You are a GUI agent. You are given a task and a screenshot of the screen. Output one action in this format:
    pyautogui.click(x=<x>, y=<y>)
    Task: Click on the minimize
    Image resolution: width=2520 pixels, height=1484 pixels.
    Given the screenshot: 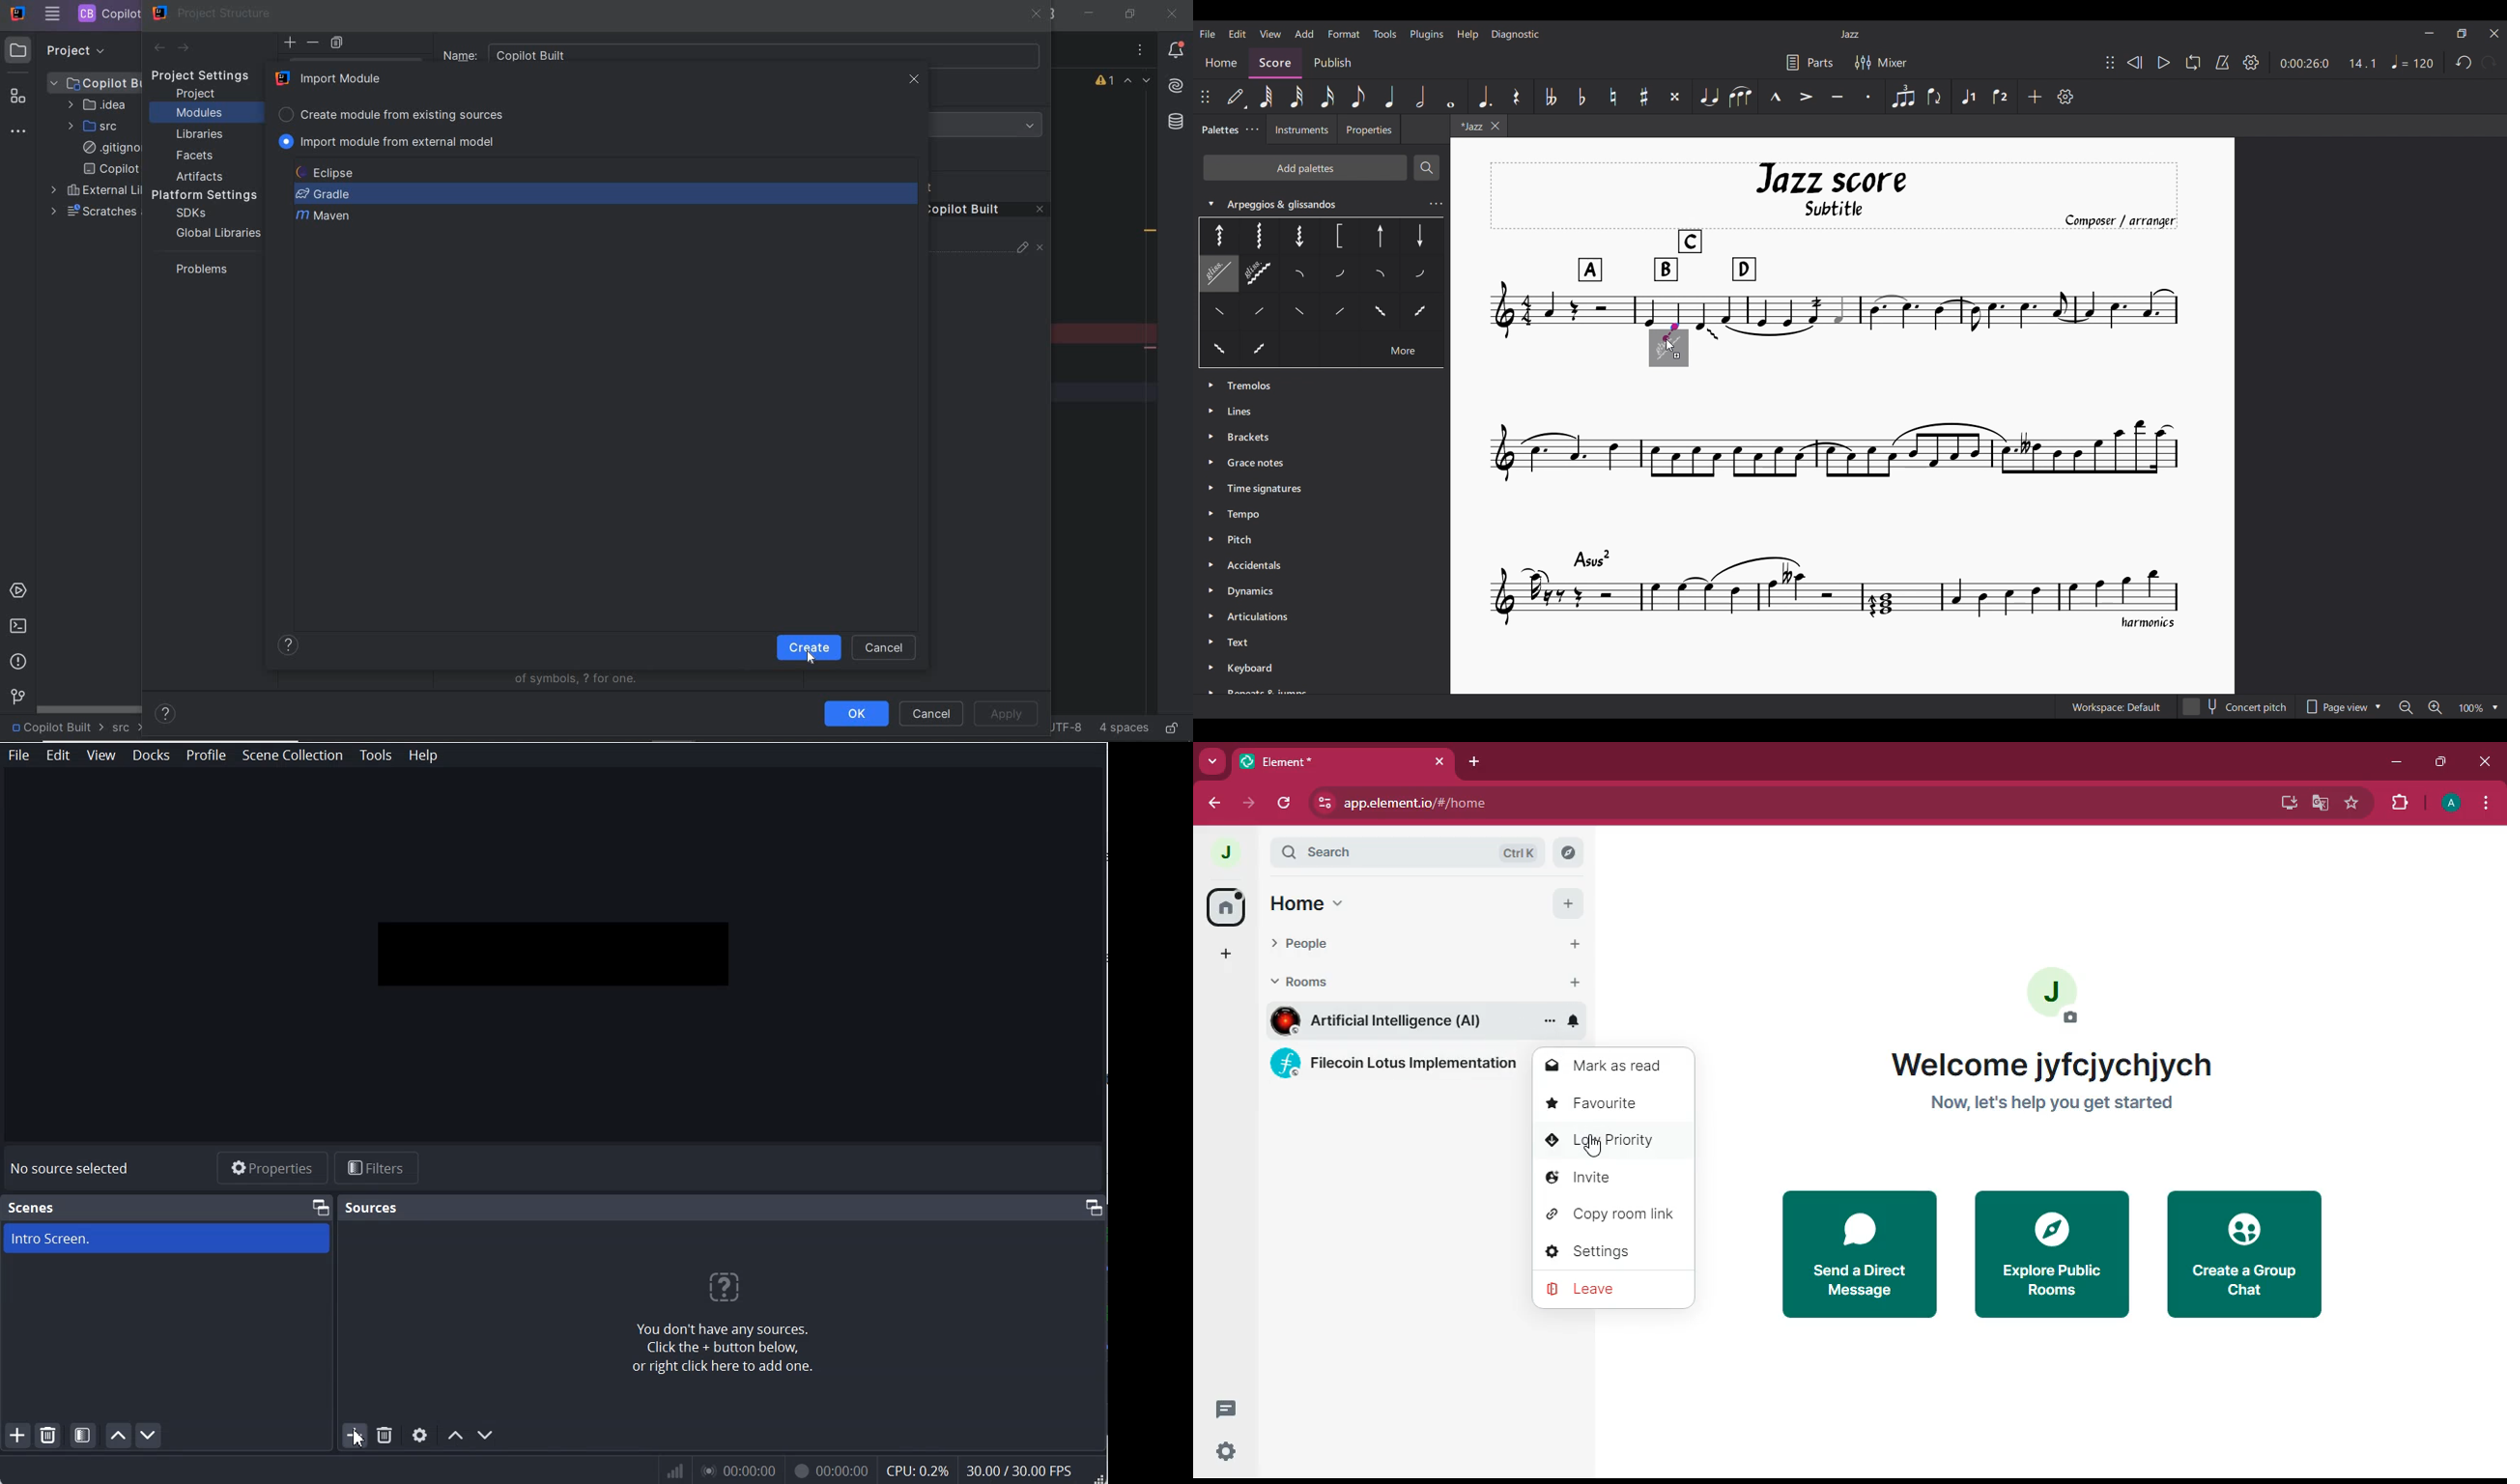 What is the action you would take?
    pyautogui.click(x=2398, y=765)
    